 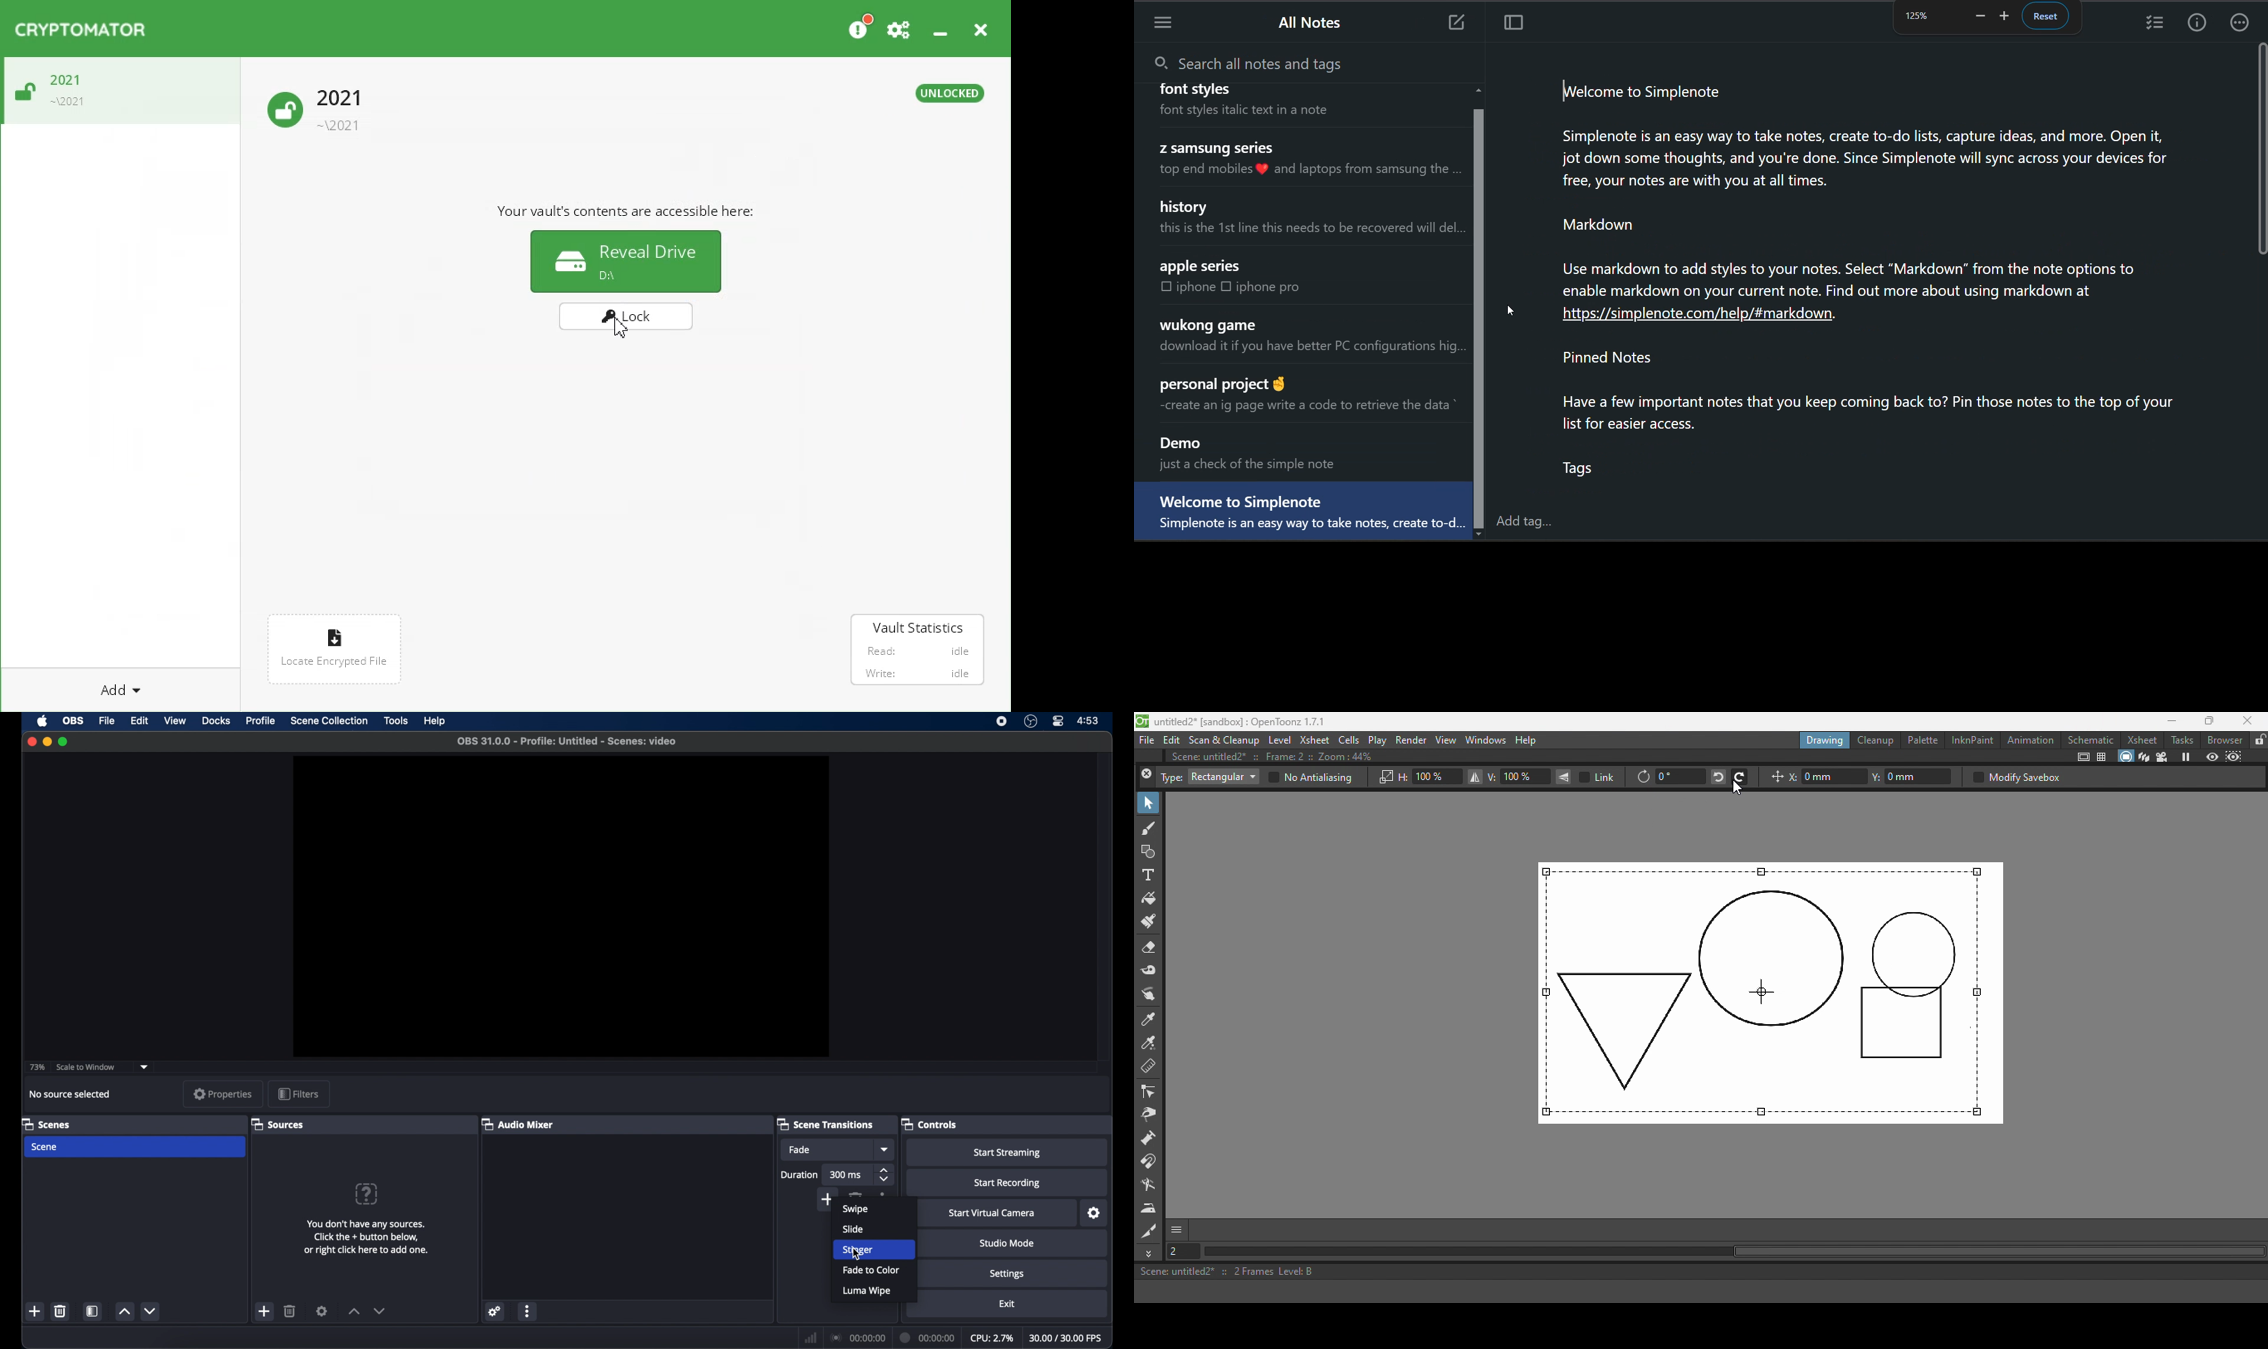 What do you see at coordinates (46, 1124) in the screenshot?
I see `scenes` at bounding box center [46, 1124].